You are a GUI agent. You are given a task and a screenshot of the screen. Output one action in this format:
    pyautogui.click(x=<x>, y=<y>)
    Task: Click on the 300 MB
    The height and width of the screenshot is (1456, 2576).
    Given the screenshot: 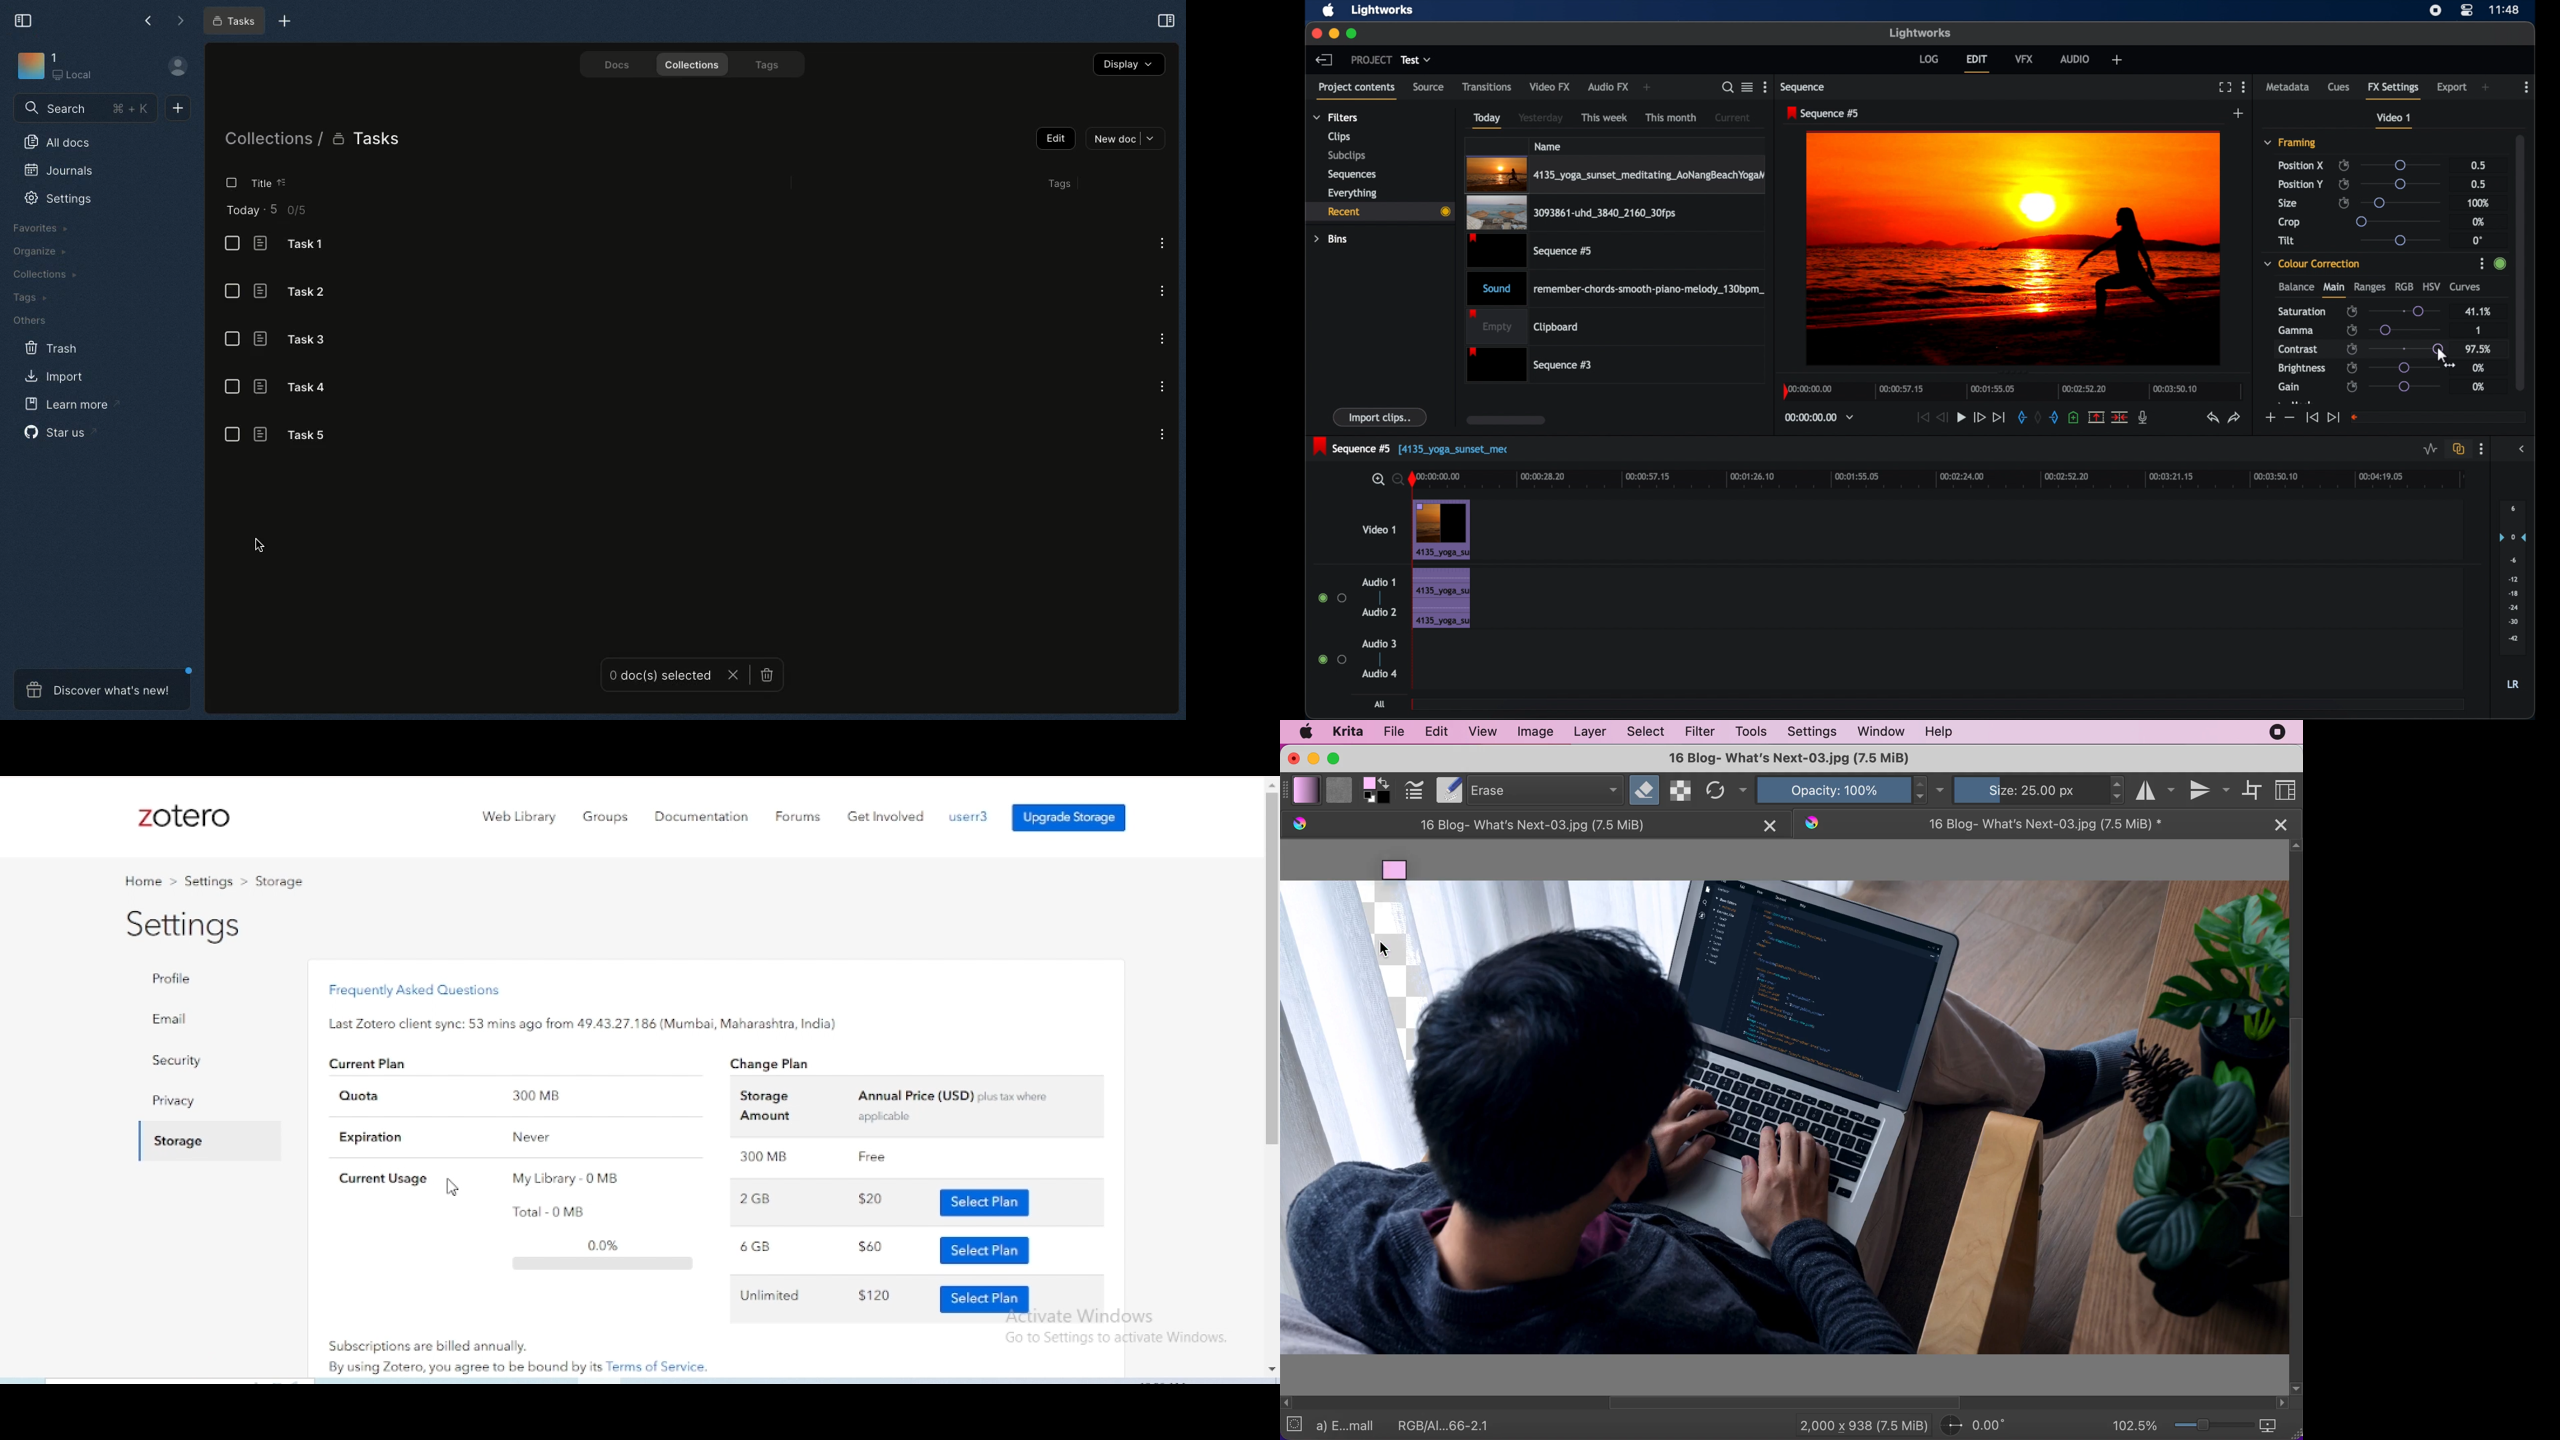 What is the action you would take?
    pyautogui.click(x=763, y=1157)
    